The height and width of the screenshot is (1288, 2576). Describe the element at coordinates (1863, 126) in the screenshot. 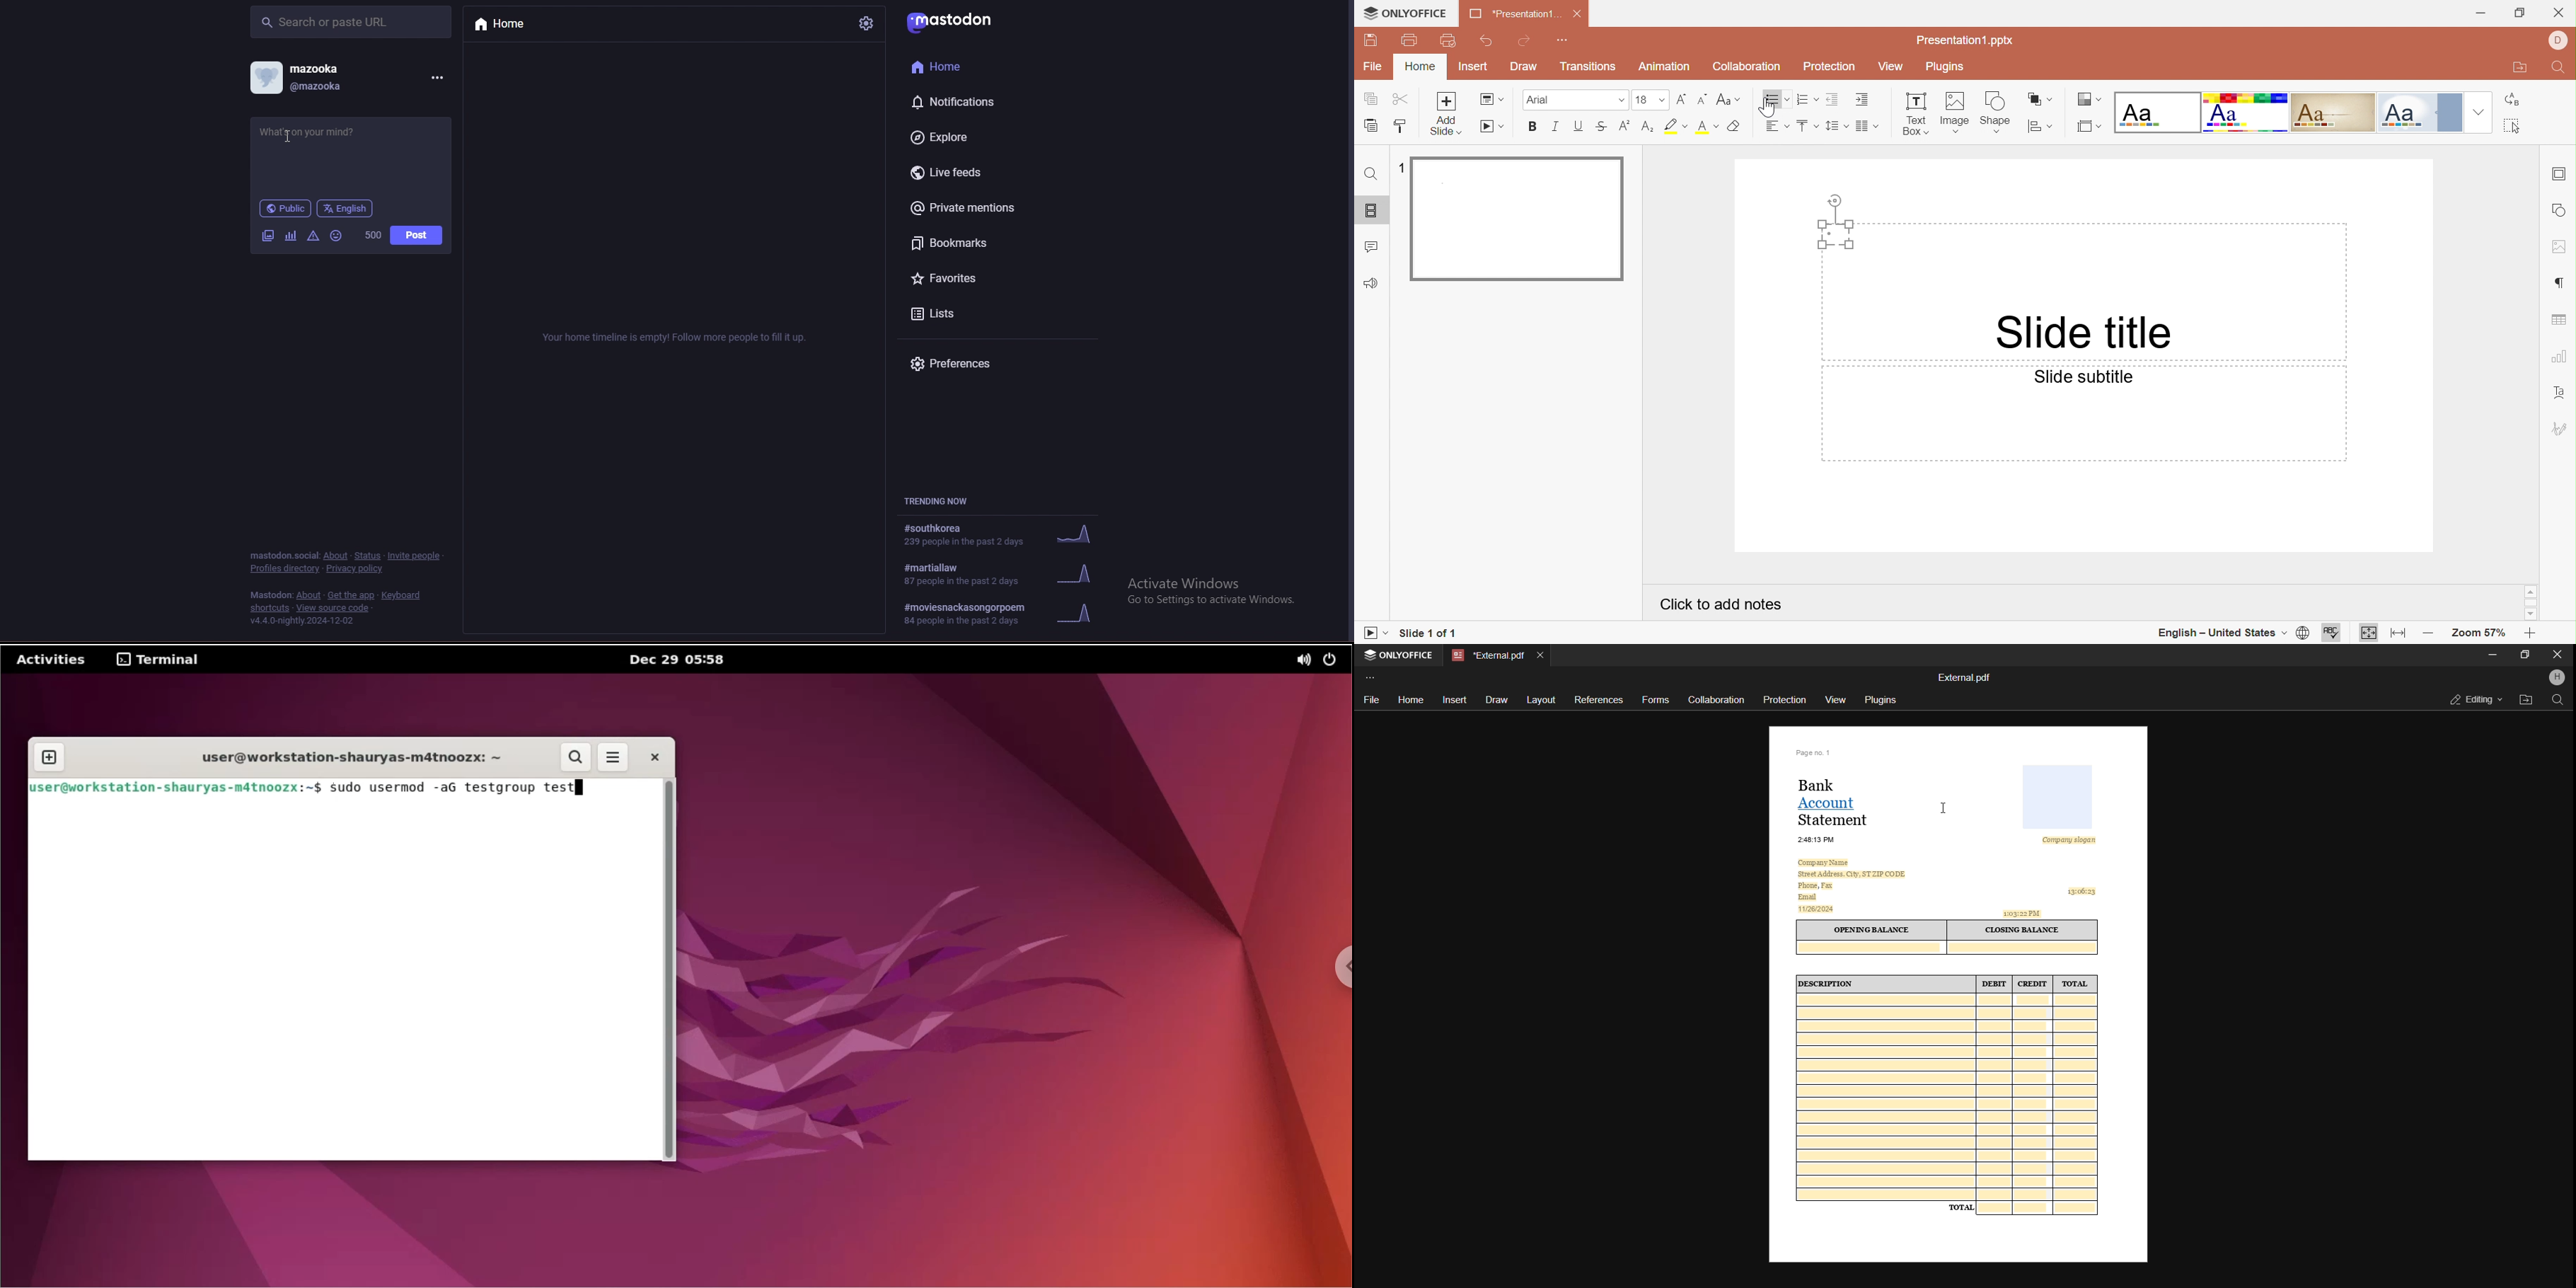

I see `Merge and center` at that location.